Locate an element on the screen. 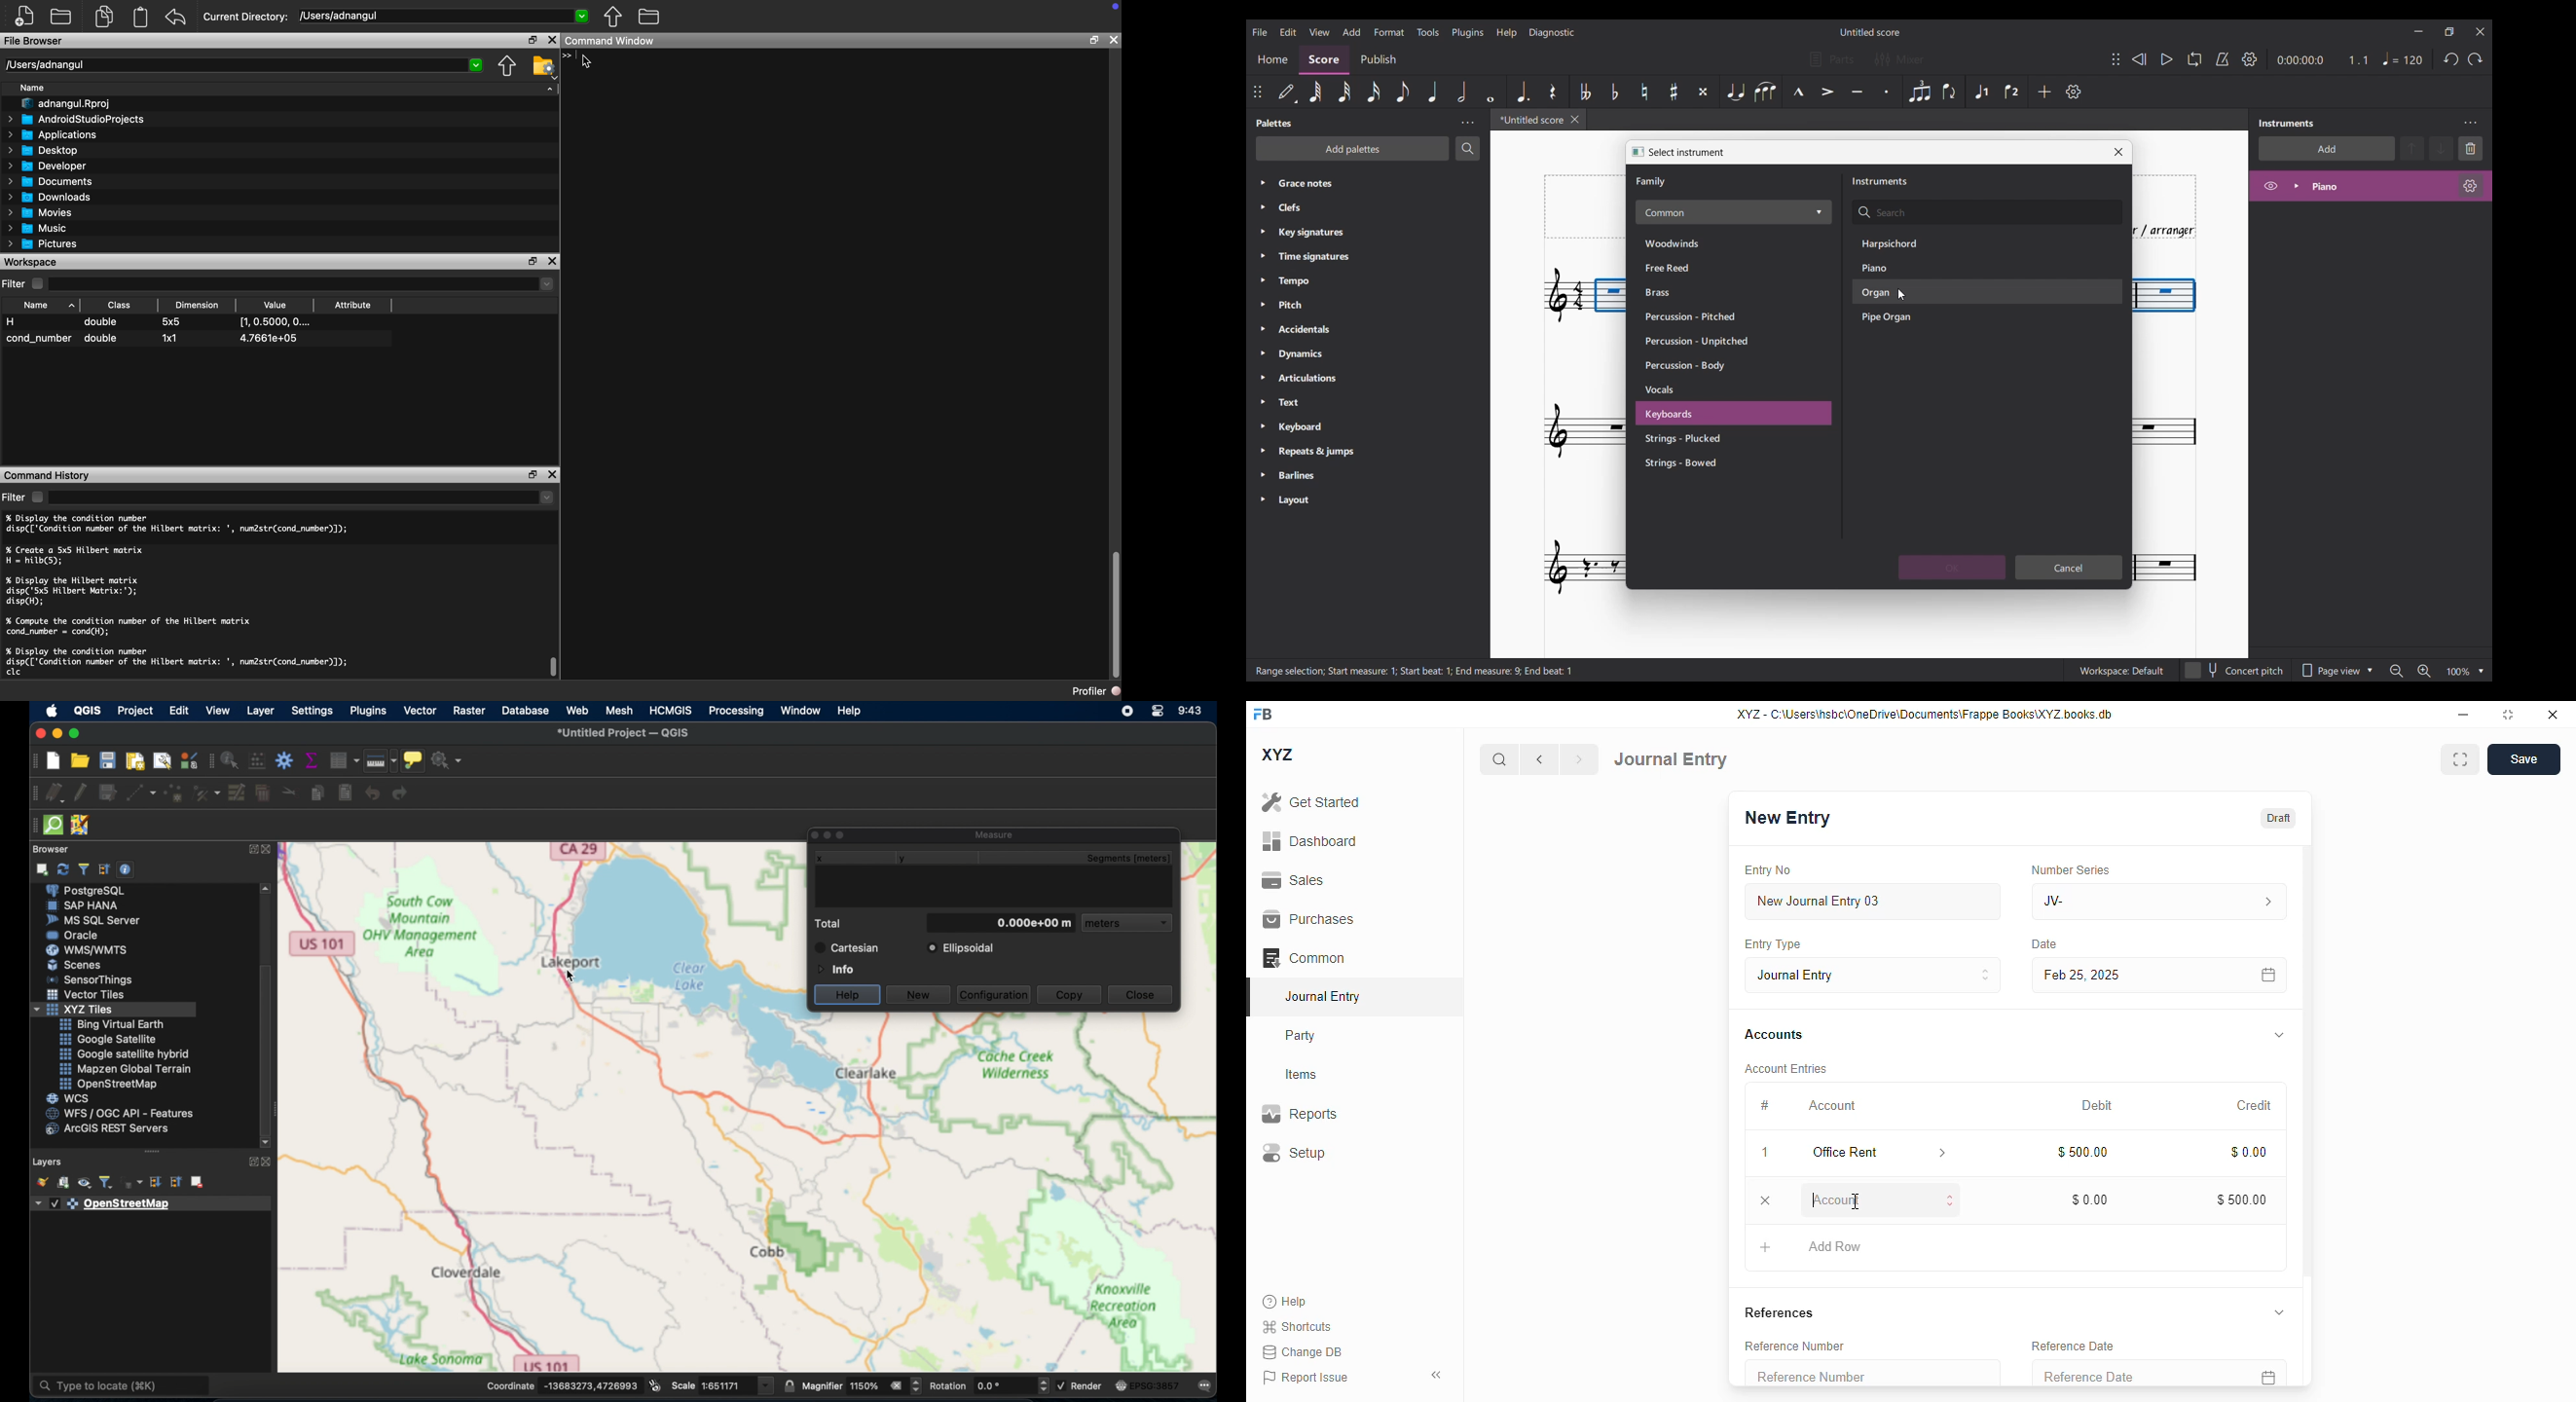 The height and width of the screenshot is (1428, 2576). redo is located at coordinates (402, 794).